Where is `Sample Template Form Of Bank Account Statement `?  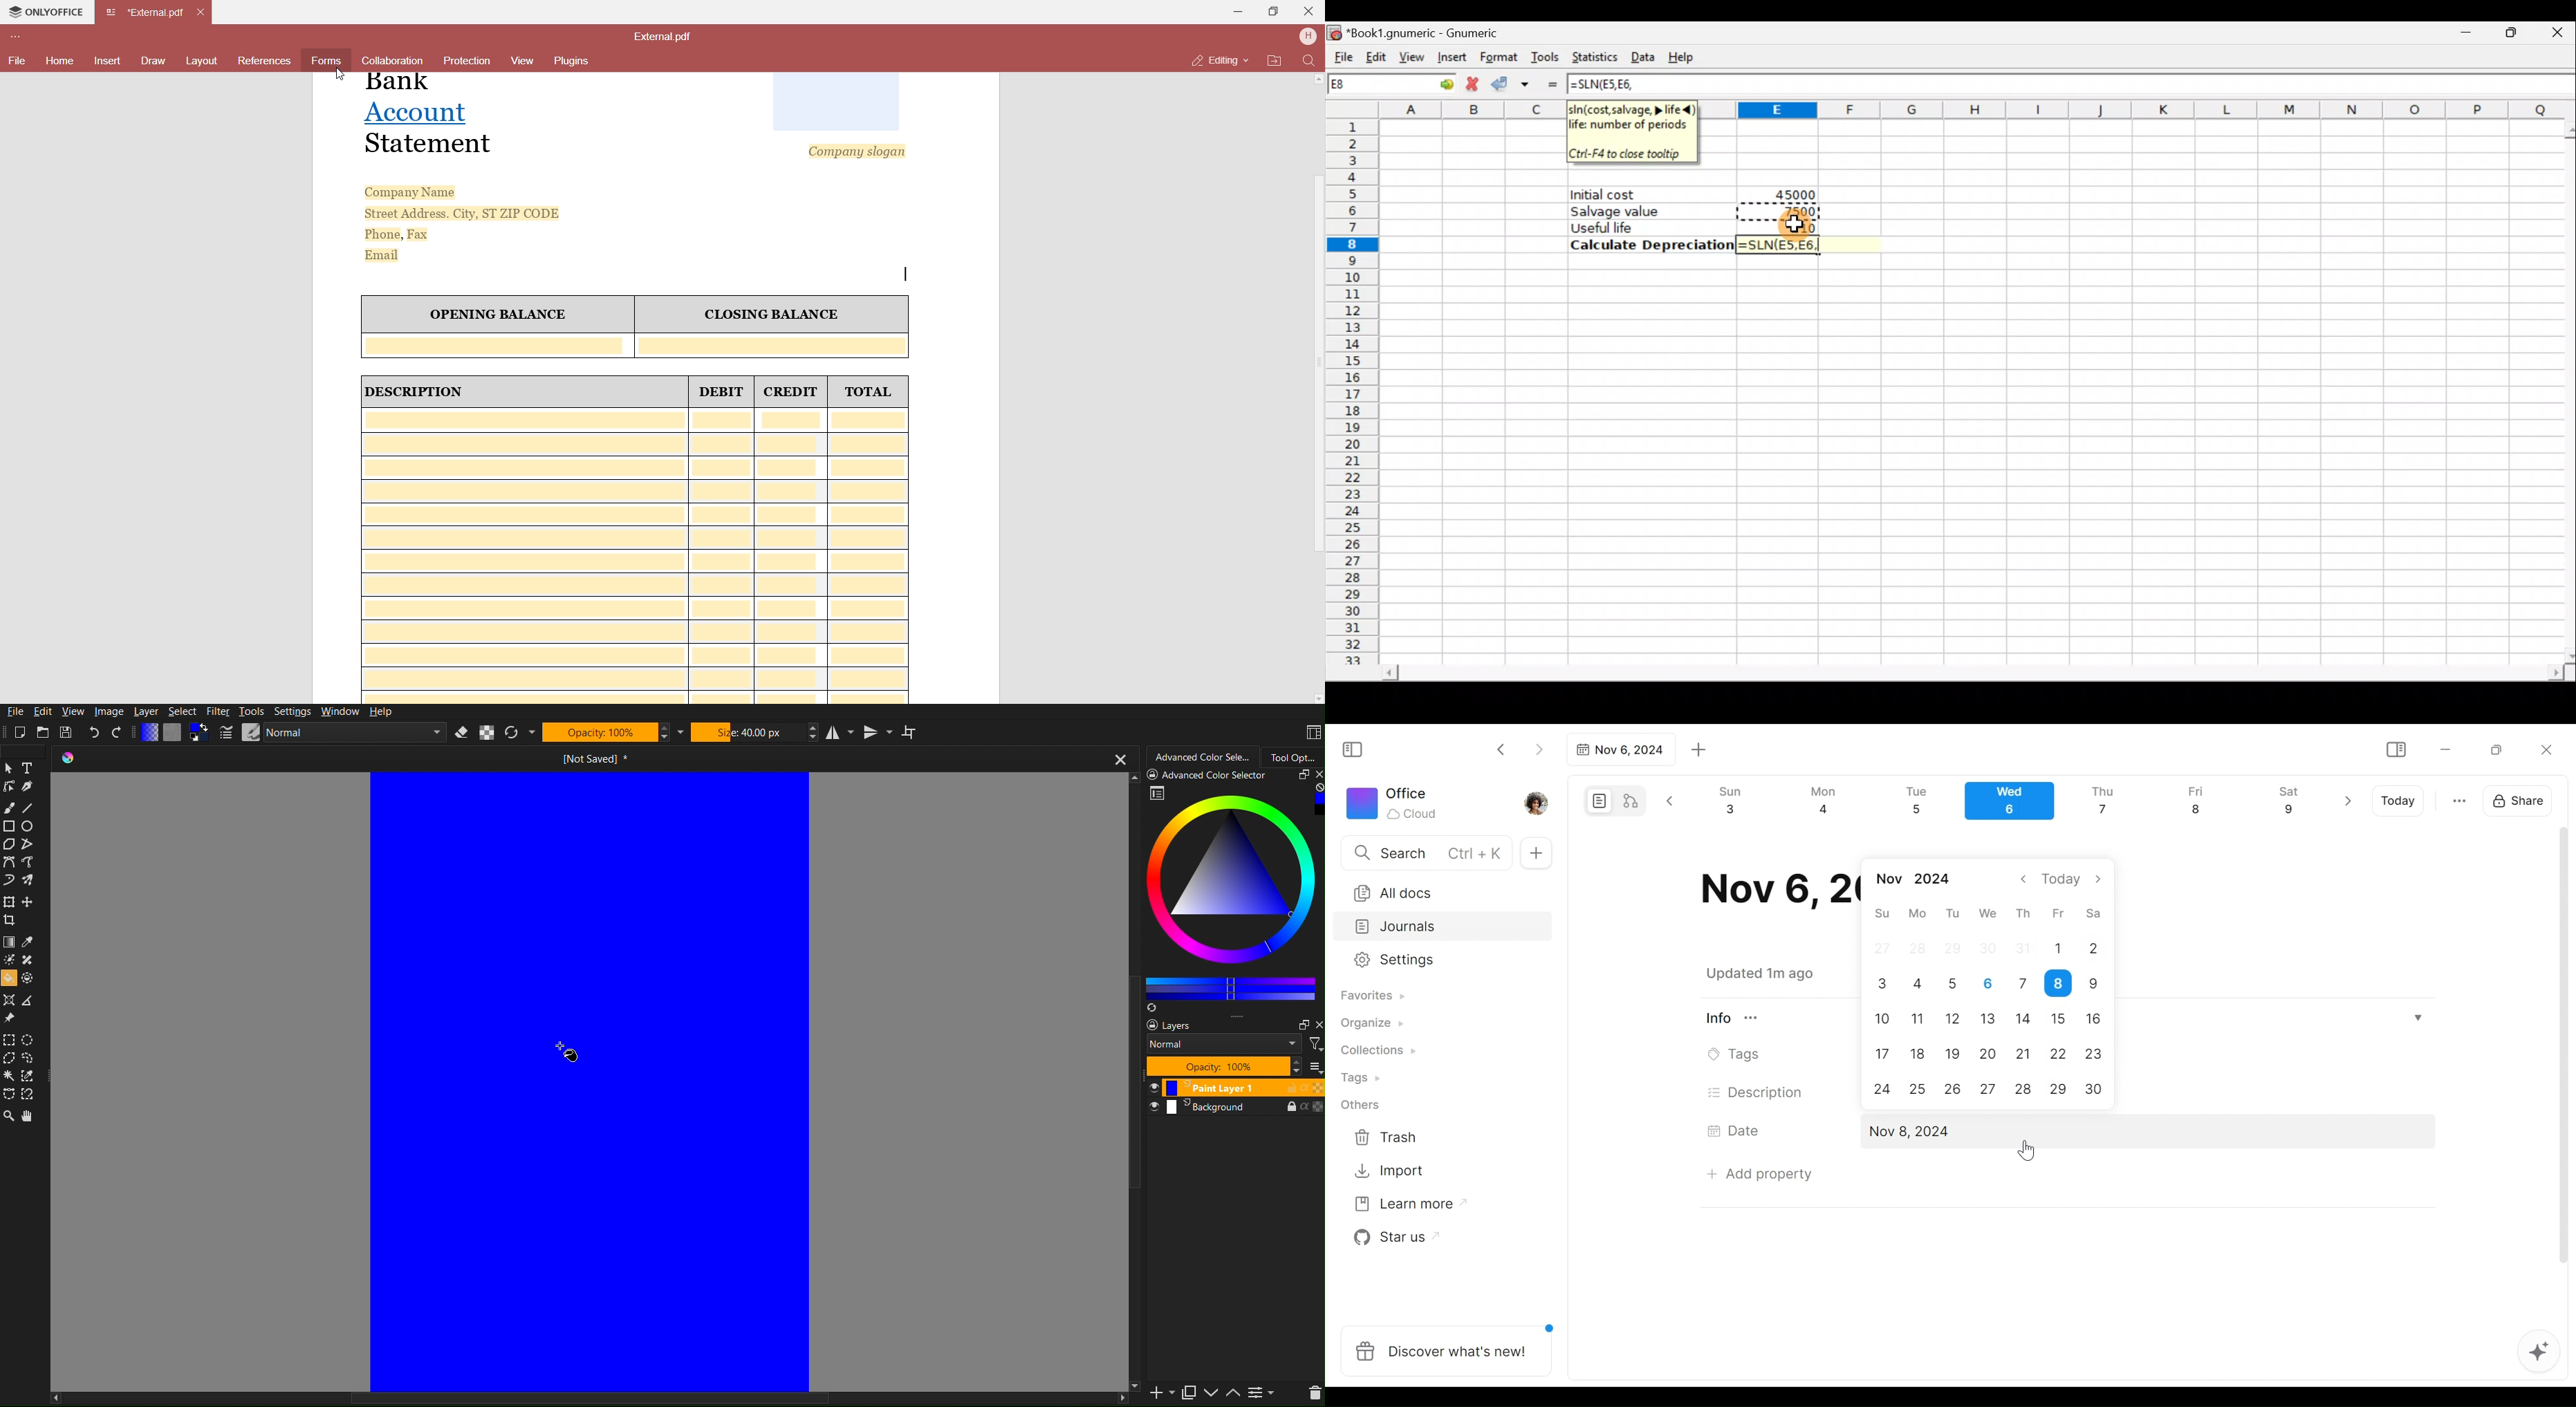 Sample Template Form Of Bank Account Statement  is located at coordinates (659, 387).